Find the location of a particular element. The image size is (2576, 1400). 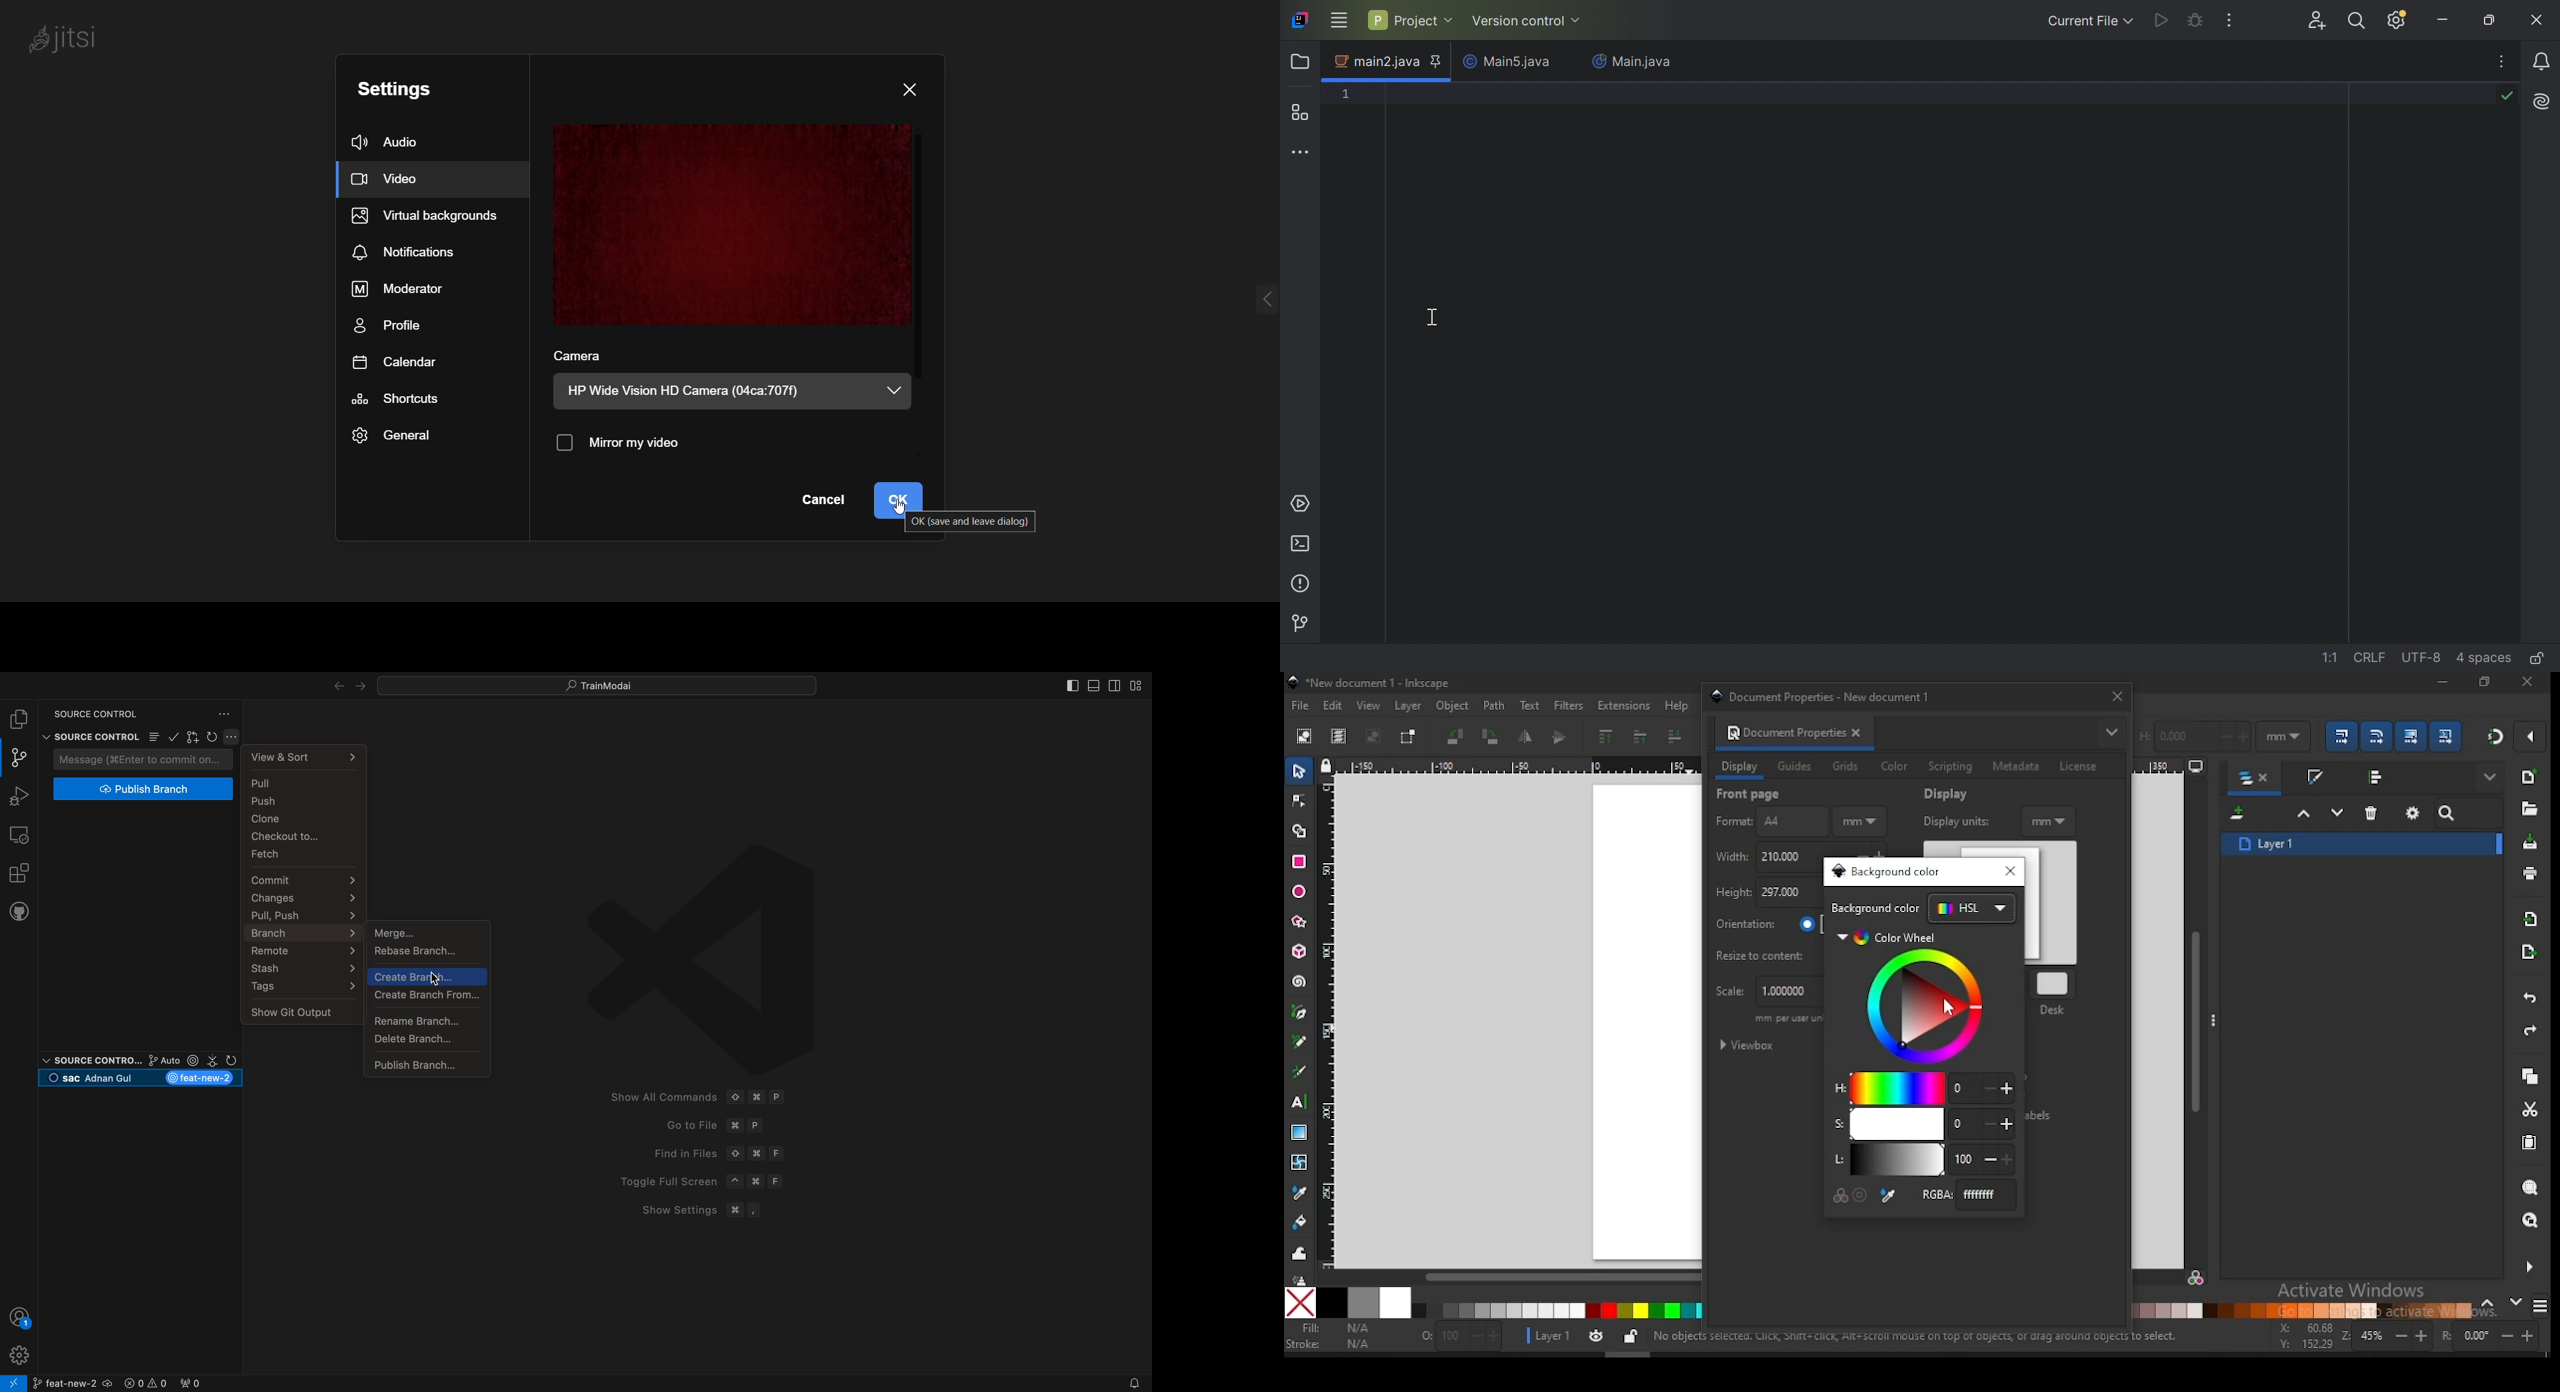

raiseselection one step is located at coordinates (2304, 814).